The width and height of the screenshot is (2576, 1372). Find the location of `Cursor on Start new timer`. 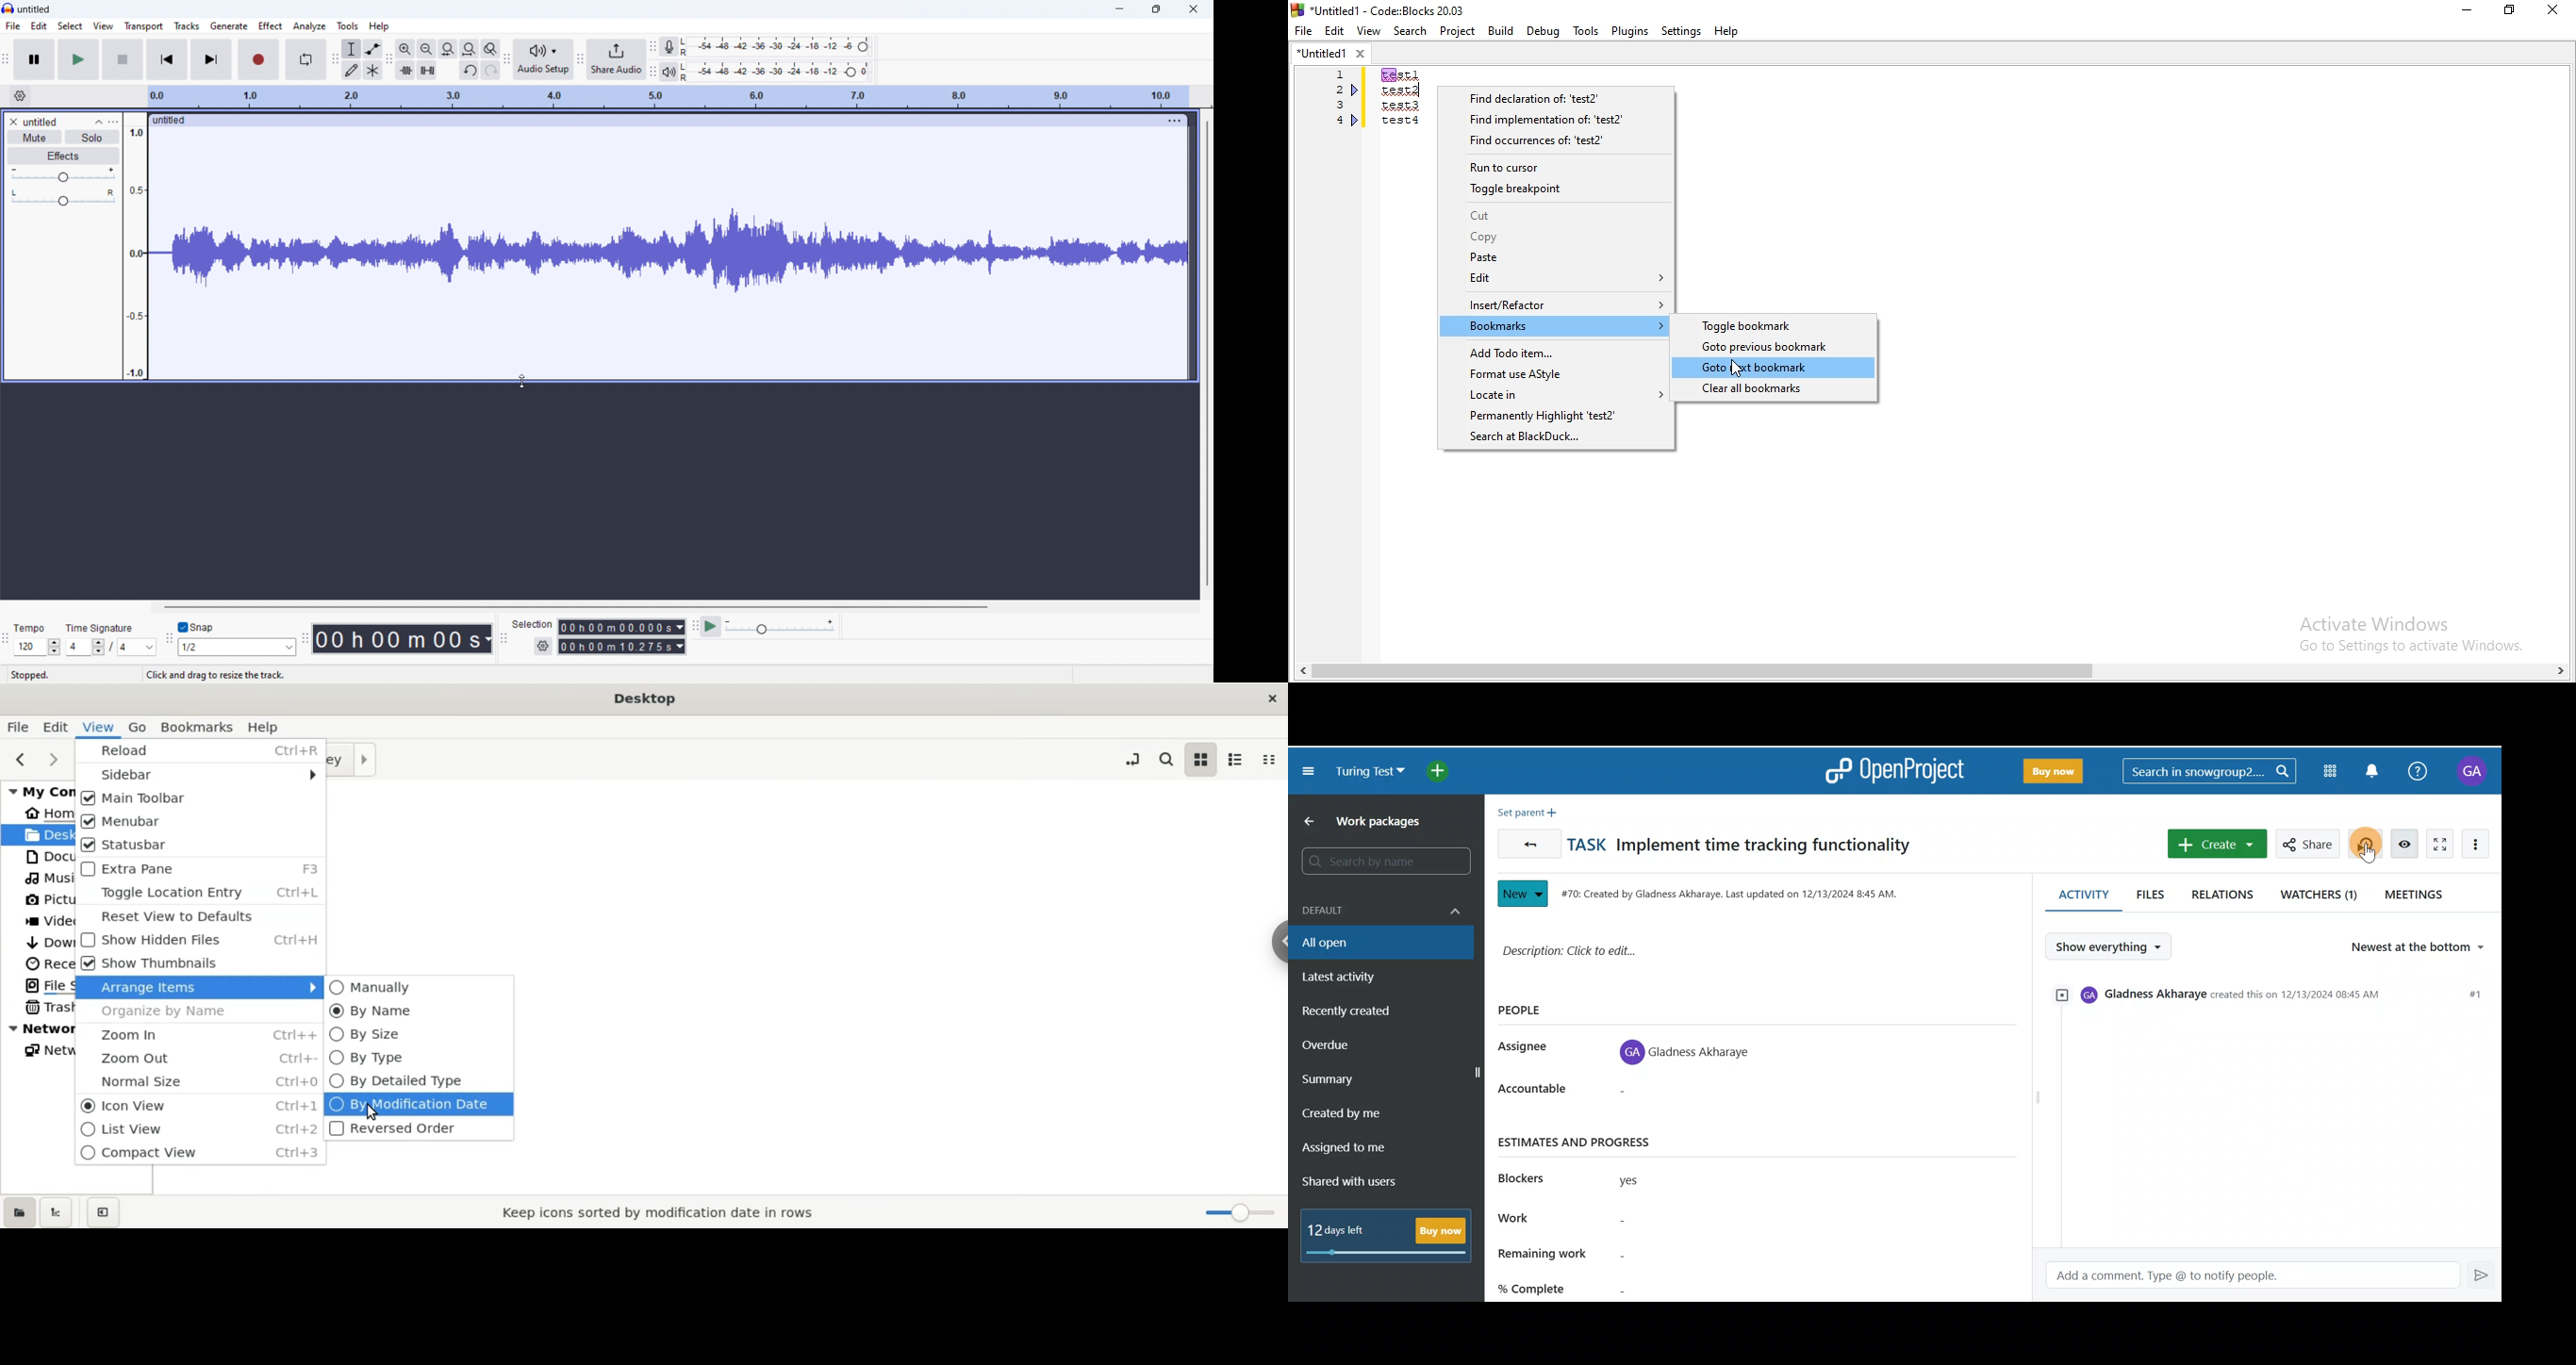

Cursor on Start new timer is located at coordinates (2366, 848).